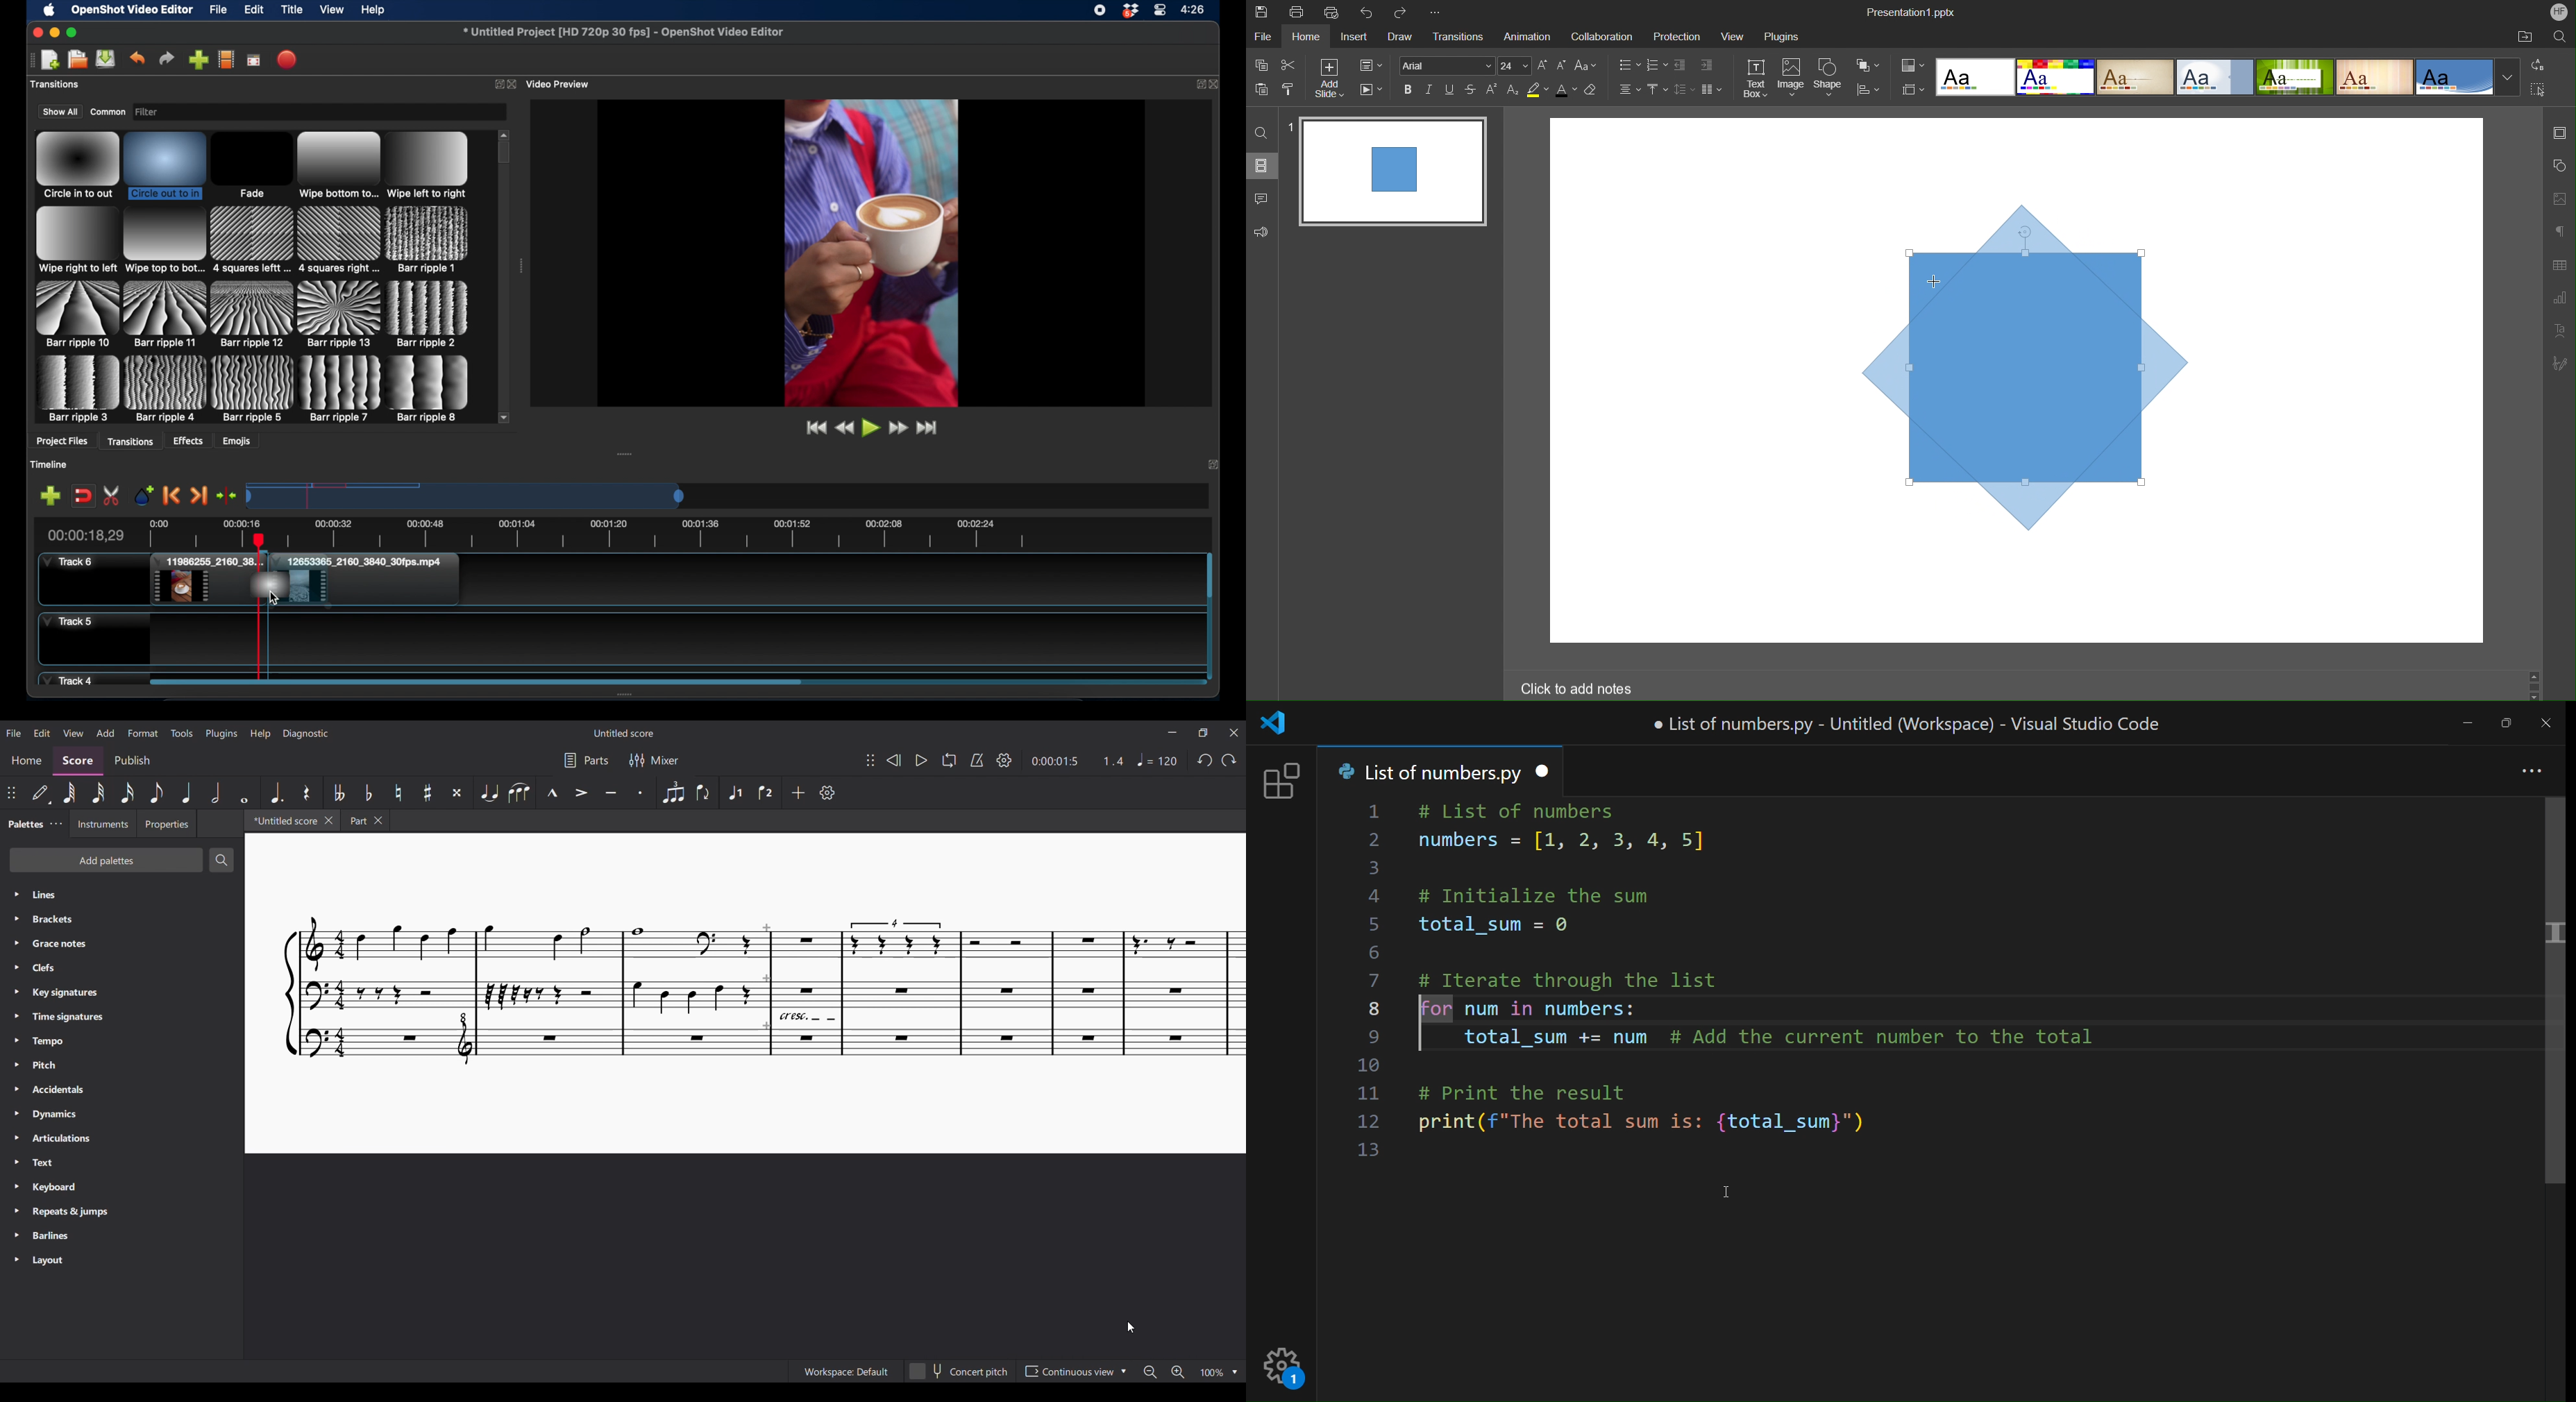 This screenshot has width=2576, height=1428. Describe the element at coordinates (42, 733) in the screenshot. I see `Edit menu` at that location.